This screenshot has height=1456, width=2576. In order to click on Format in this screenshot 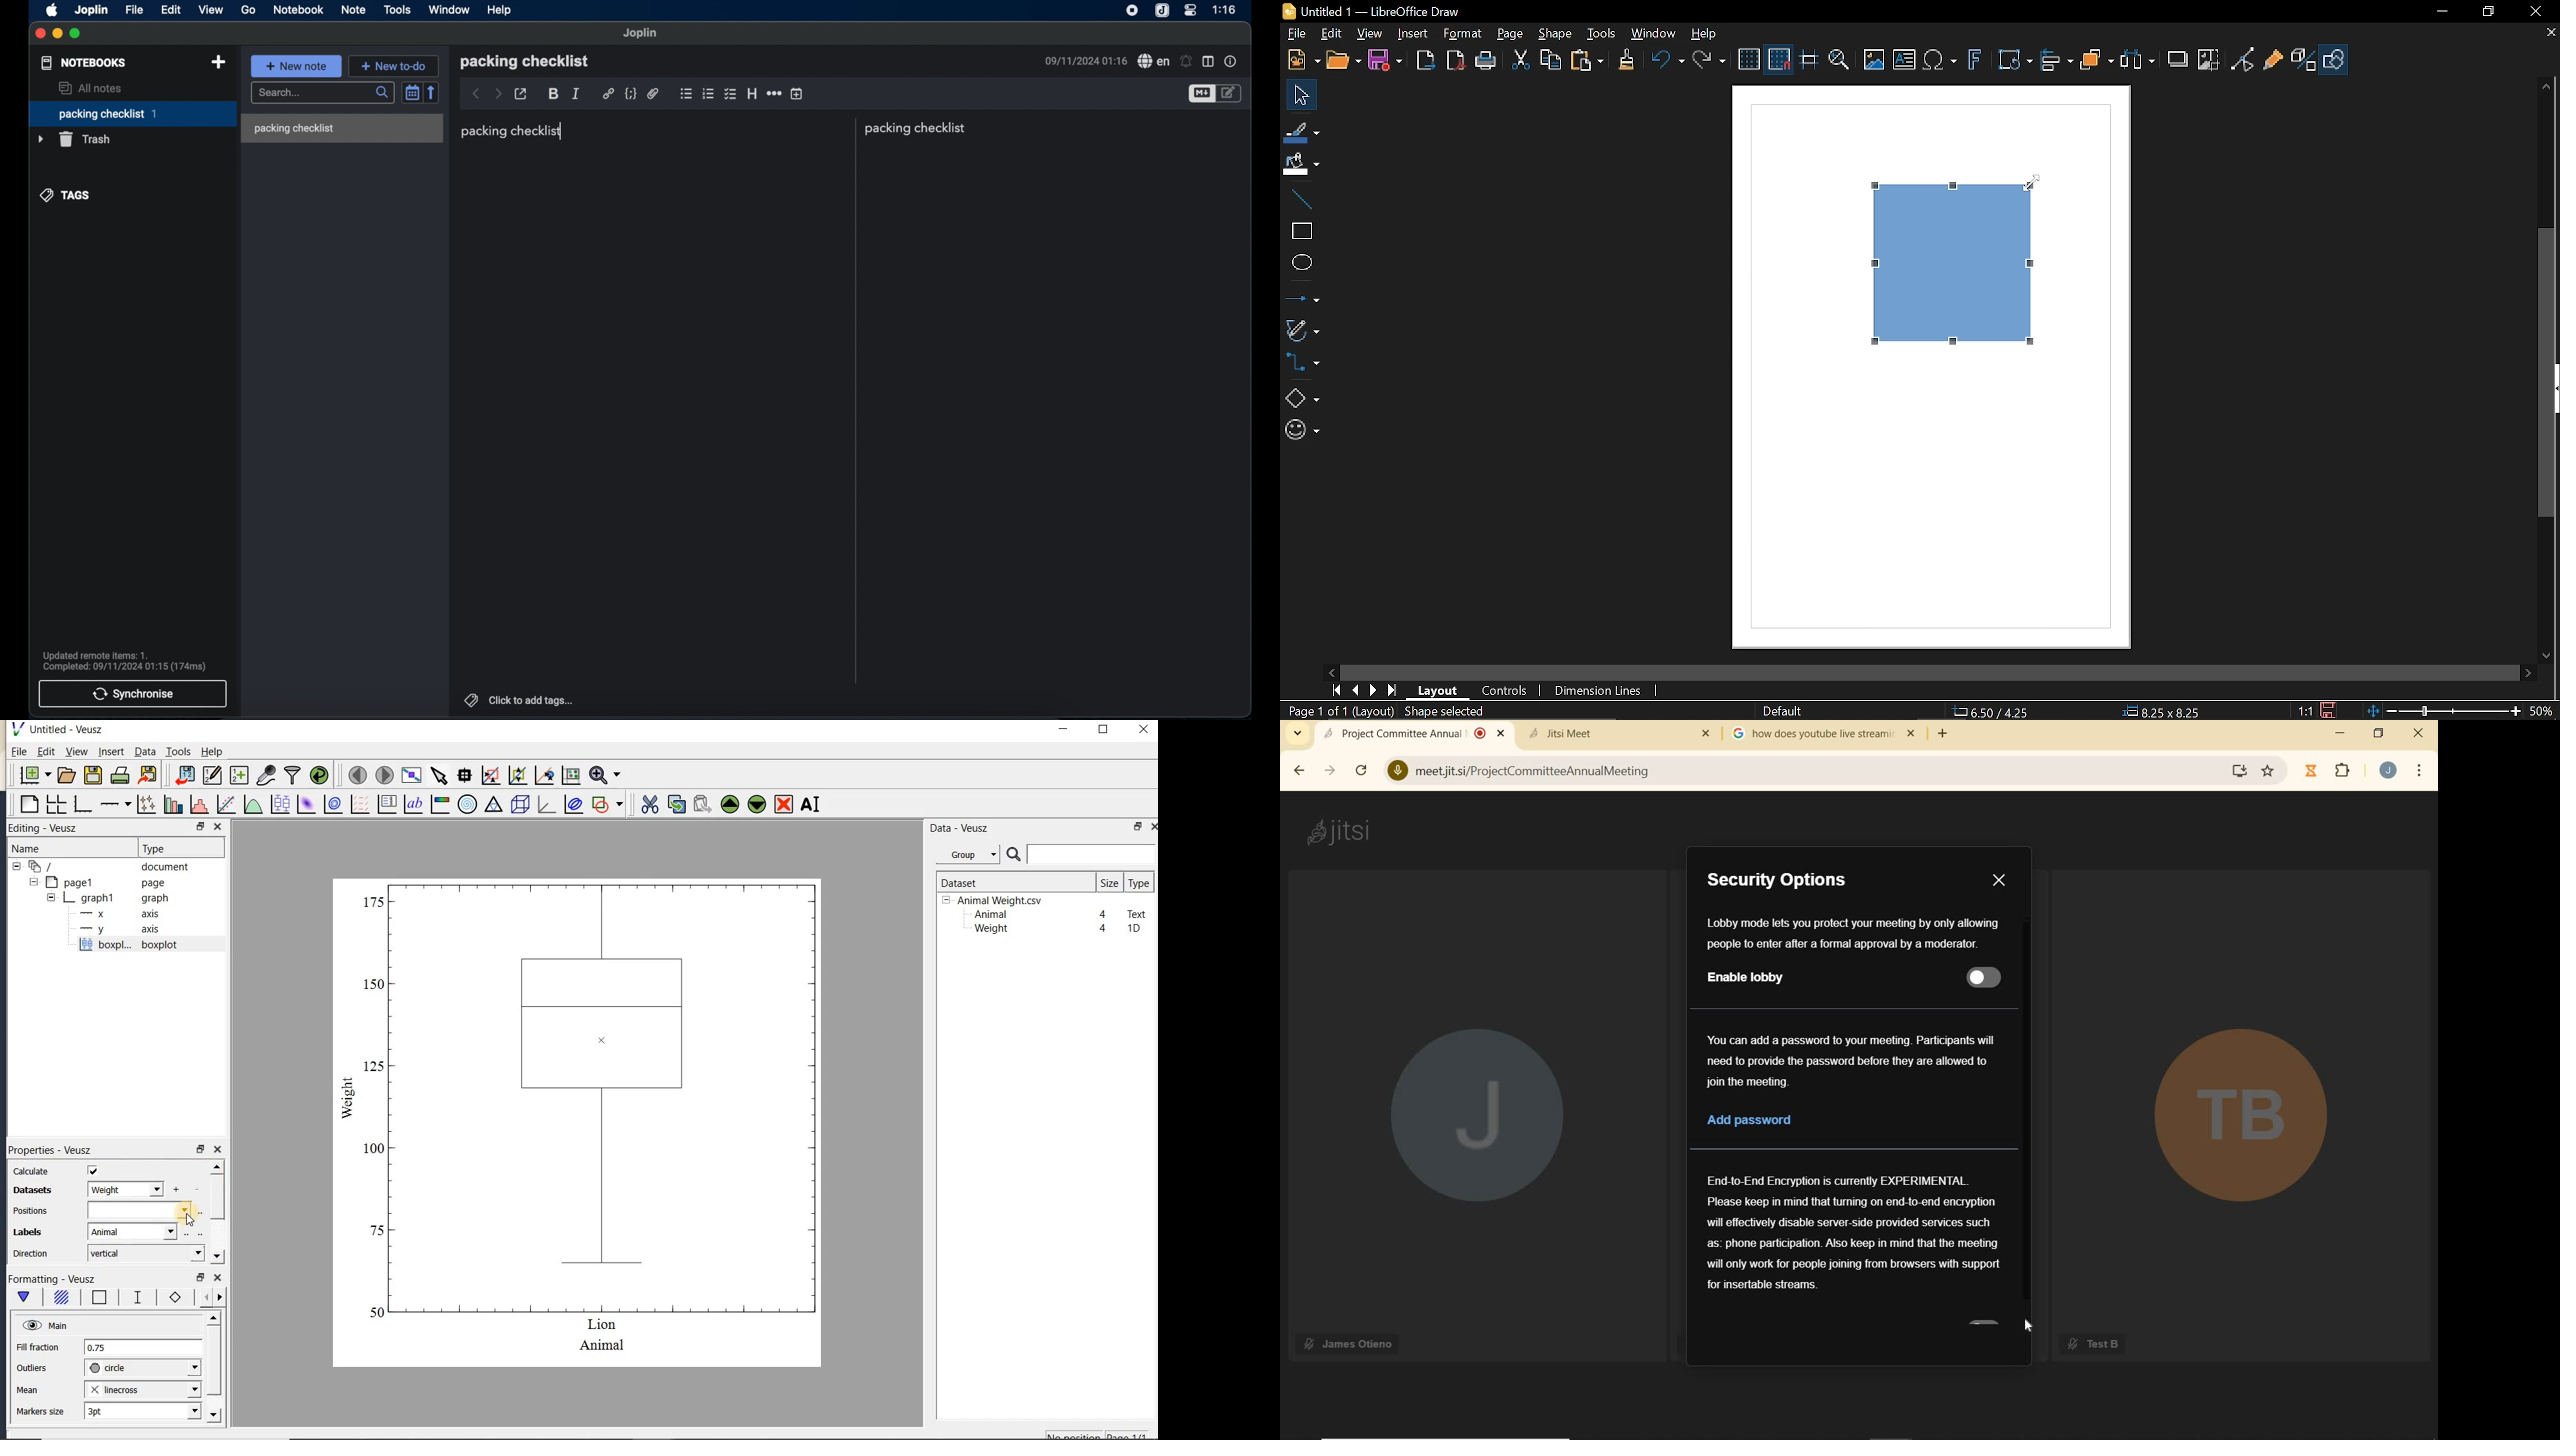, I will do `click(1462, 33)`.